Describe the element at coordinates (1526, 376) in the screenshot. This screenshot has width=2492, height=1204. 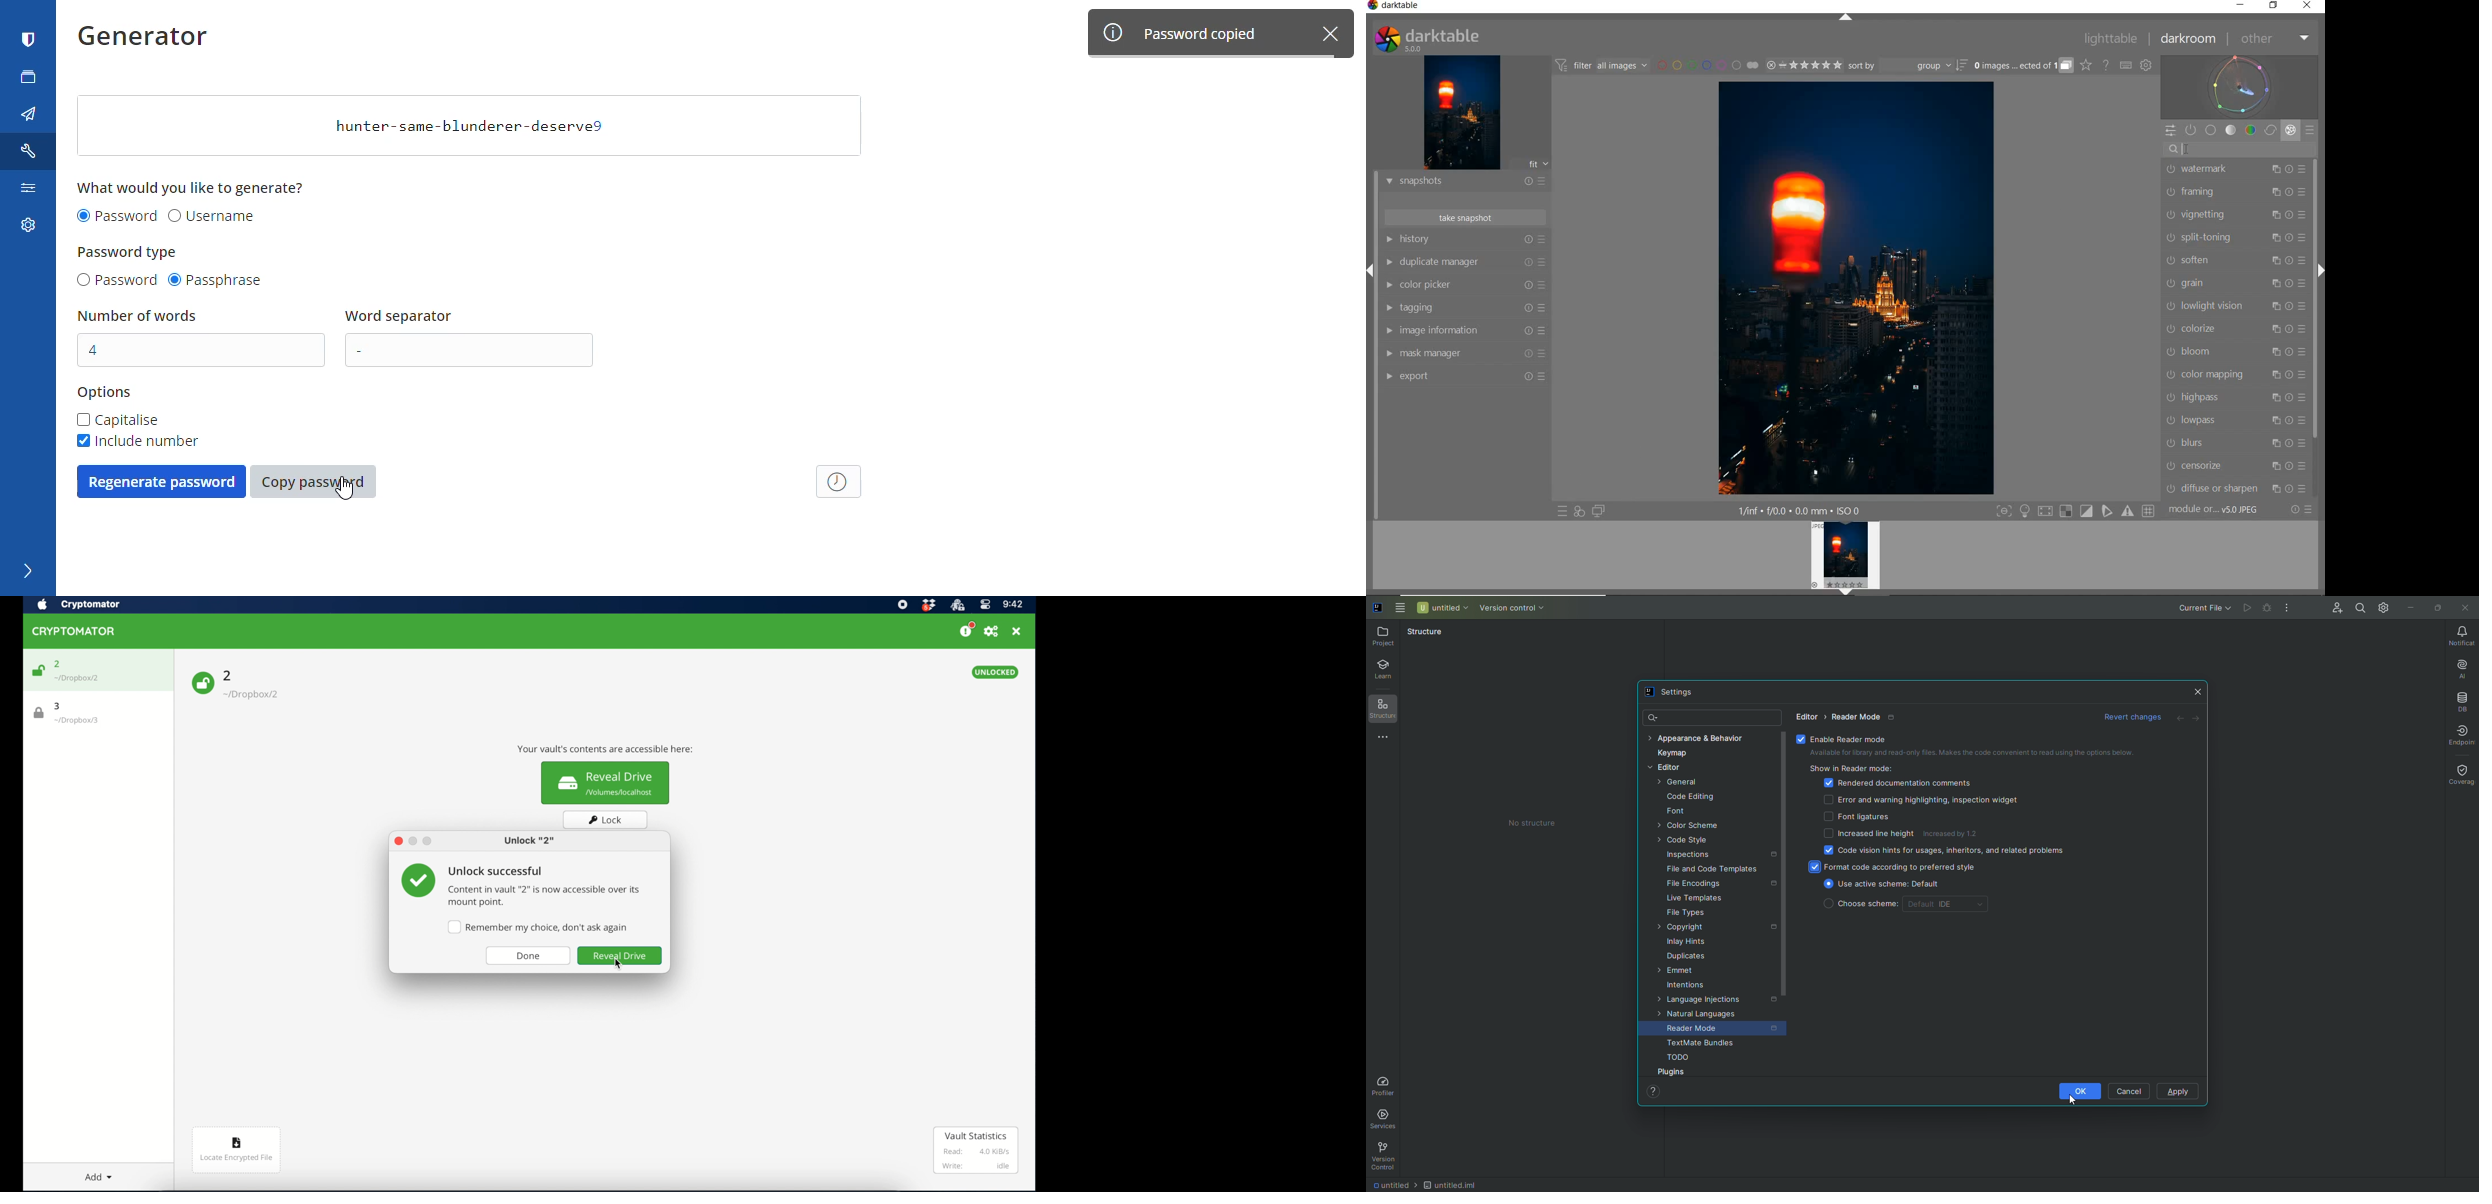
I see `Reset` at that location.